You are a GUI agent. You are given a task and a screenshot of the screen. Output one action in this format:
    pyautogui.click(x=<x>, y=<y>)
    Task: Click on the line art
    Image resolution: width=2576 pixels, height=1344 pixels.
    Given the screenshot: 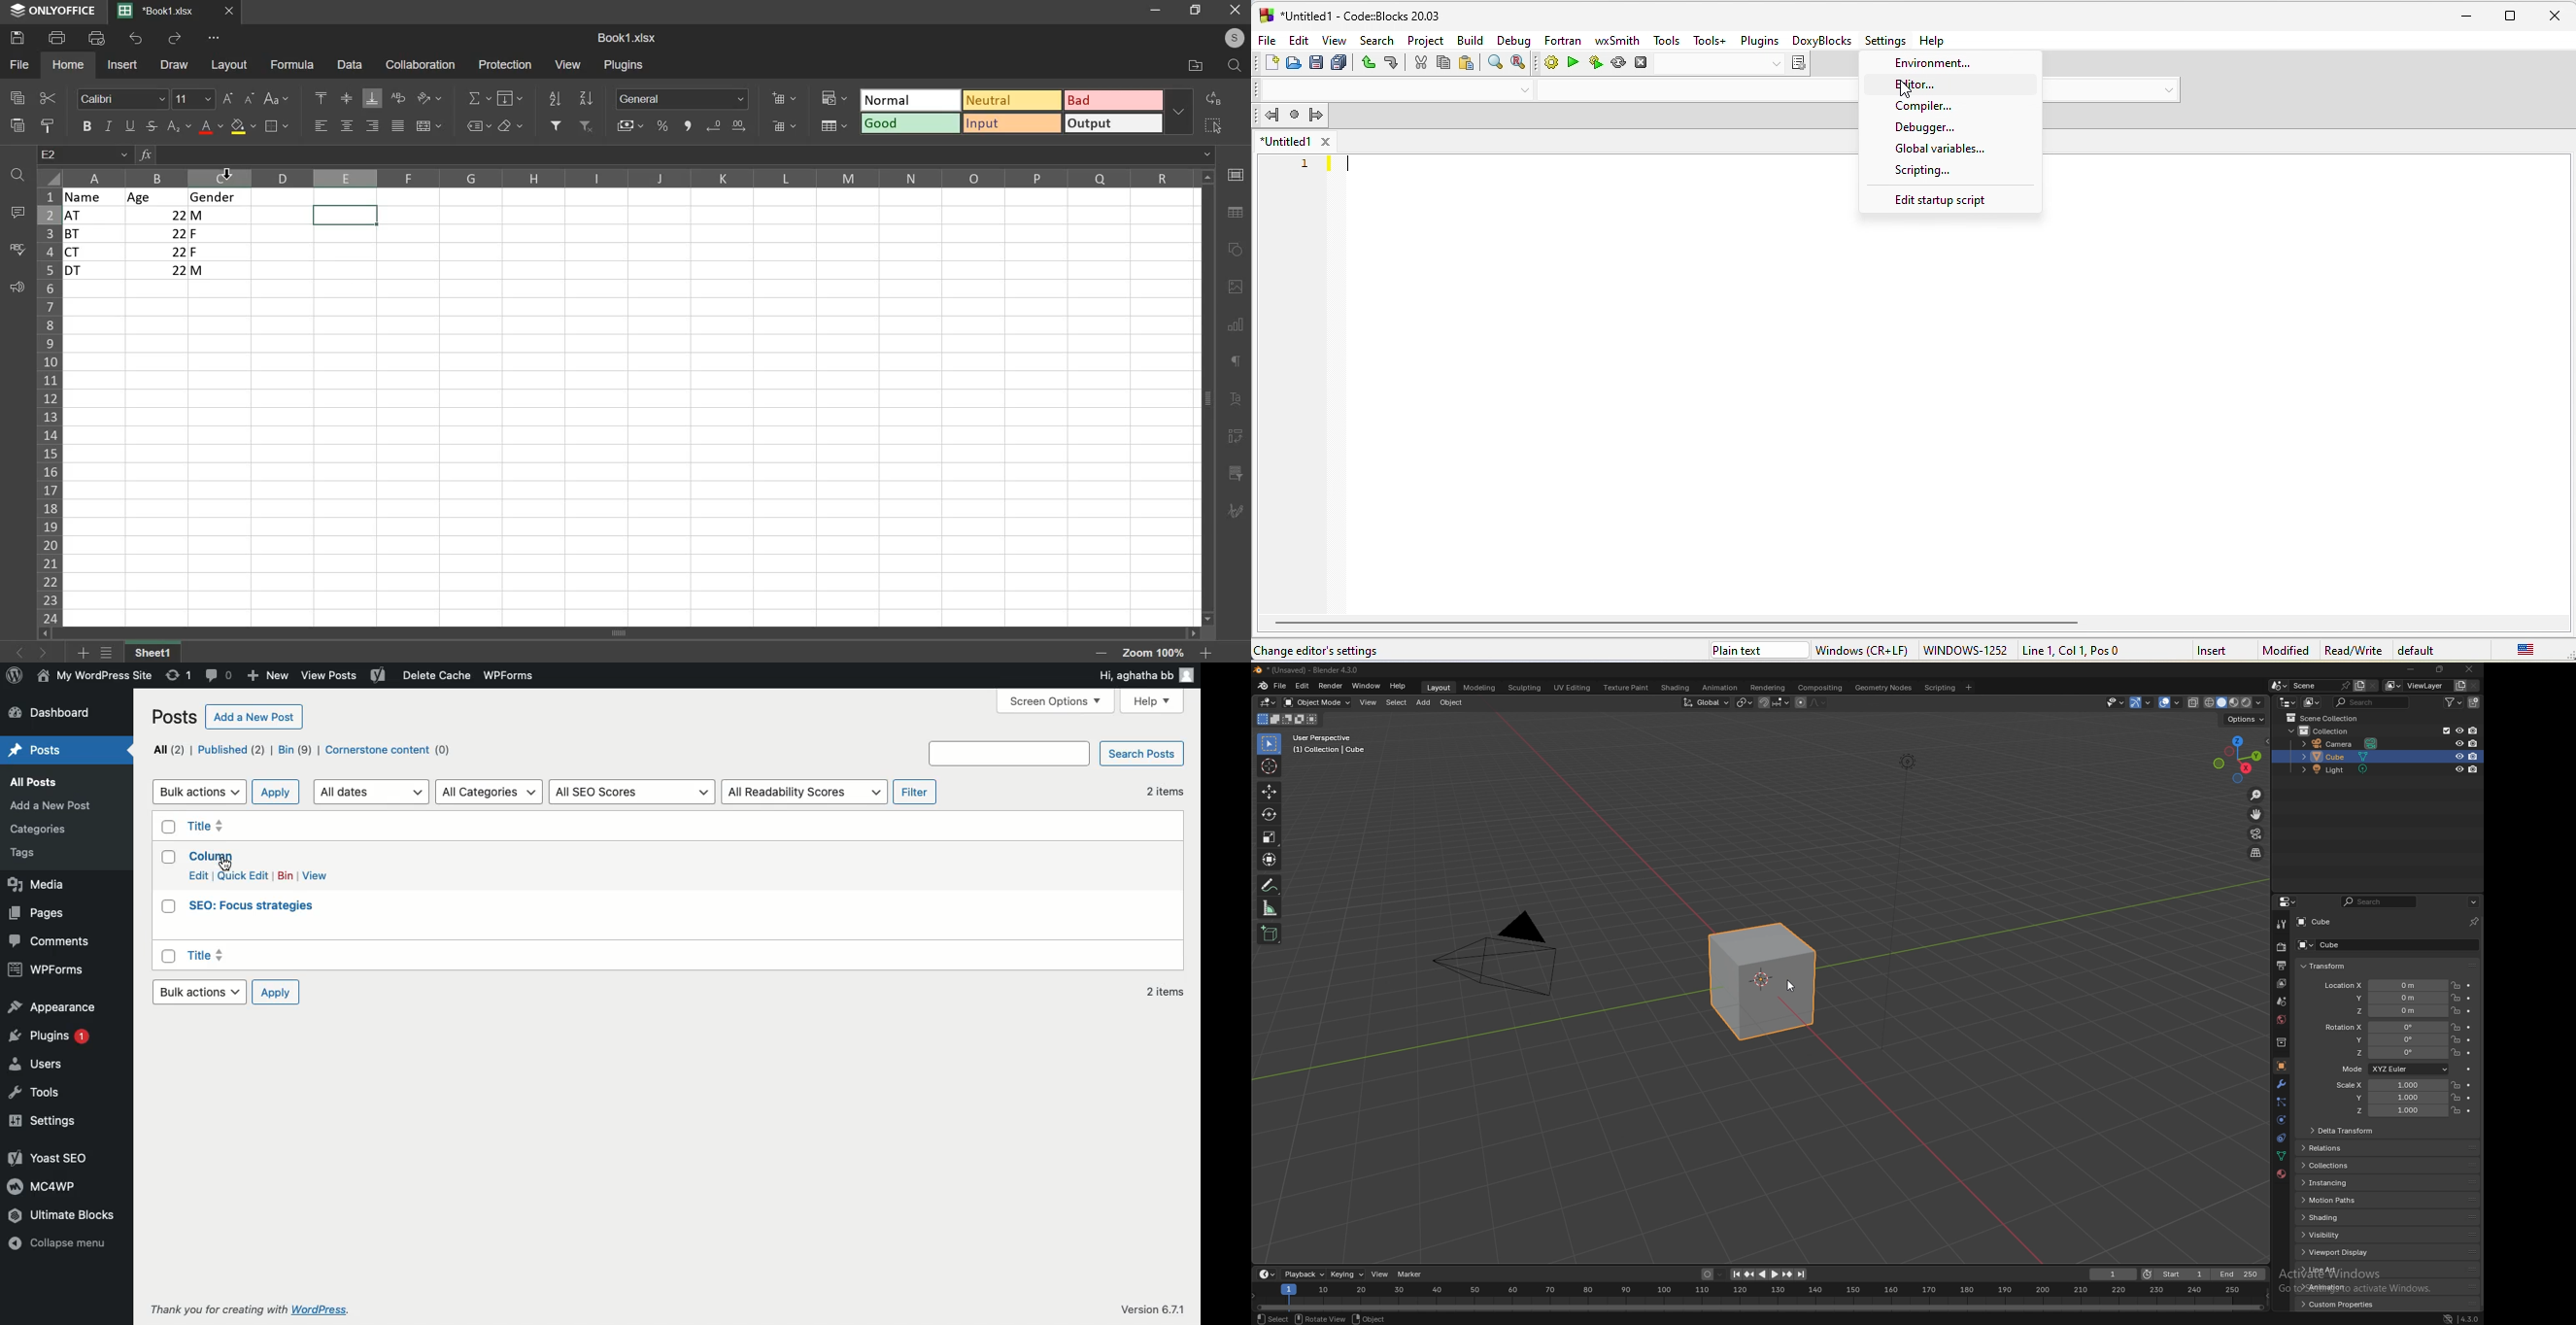 What is the action you would take?
    pyautogui.click(x=2345, y=1269)
    